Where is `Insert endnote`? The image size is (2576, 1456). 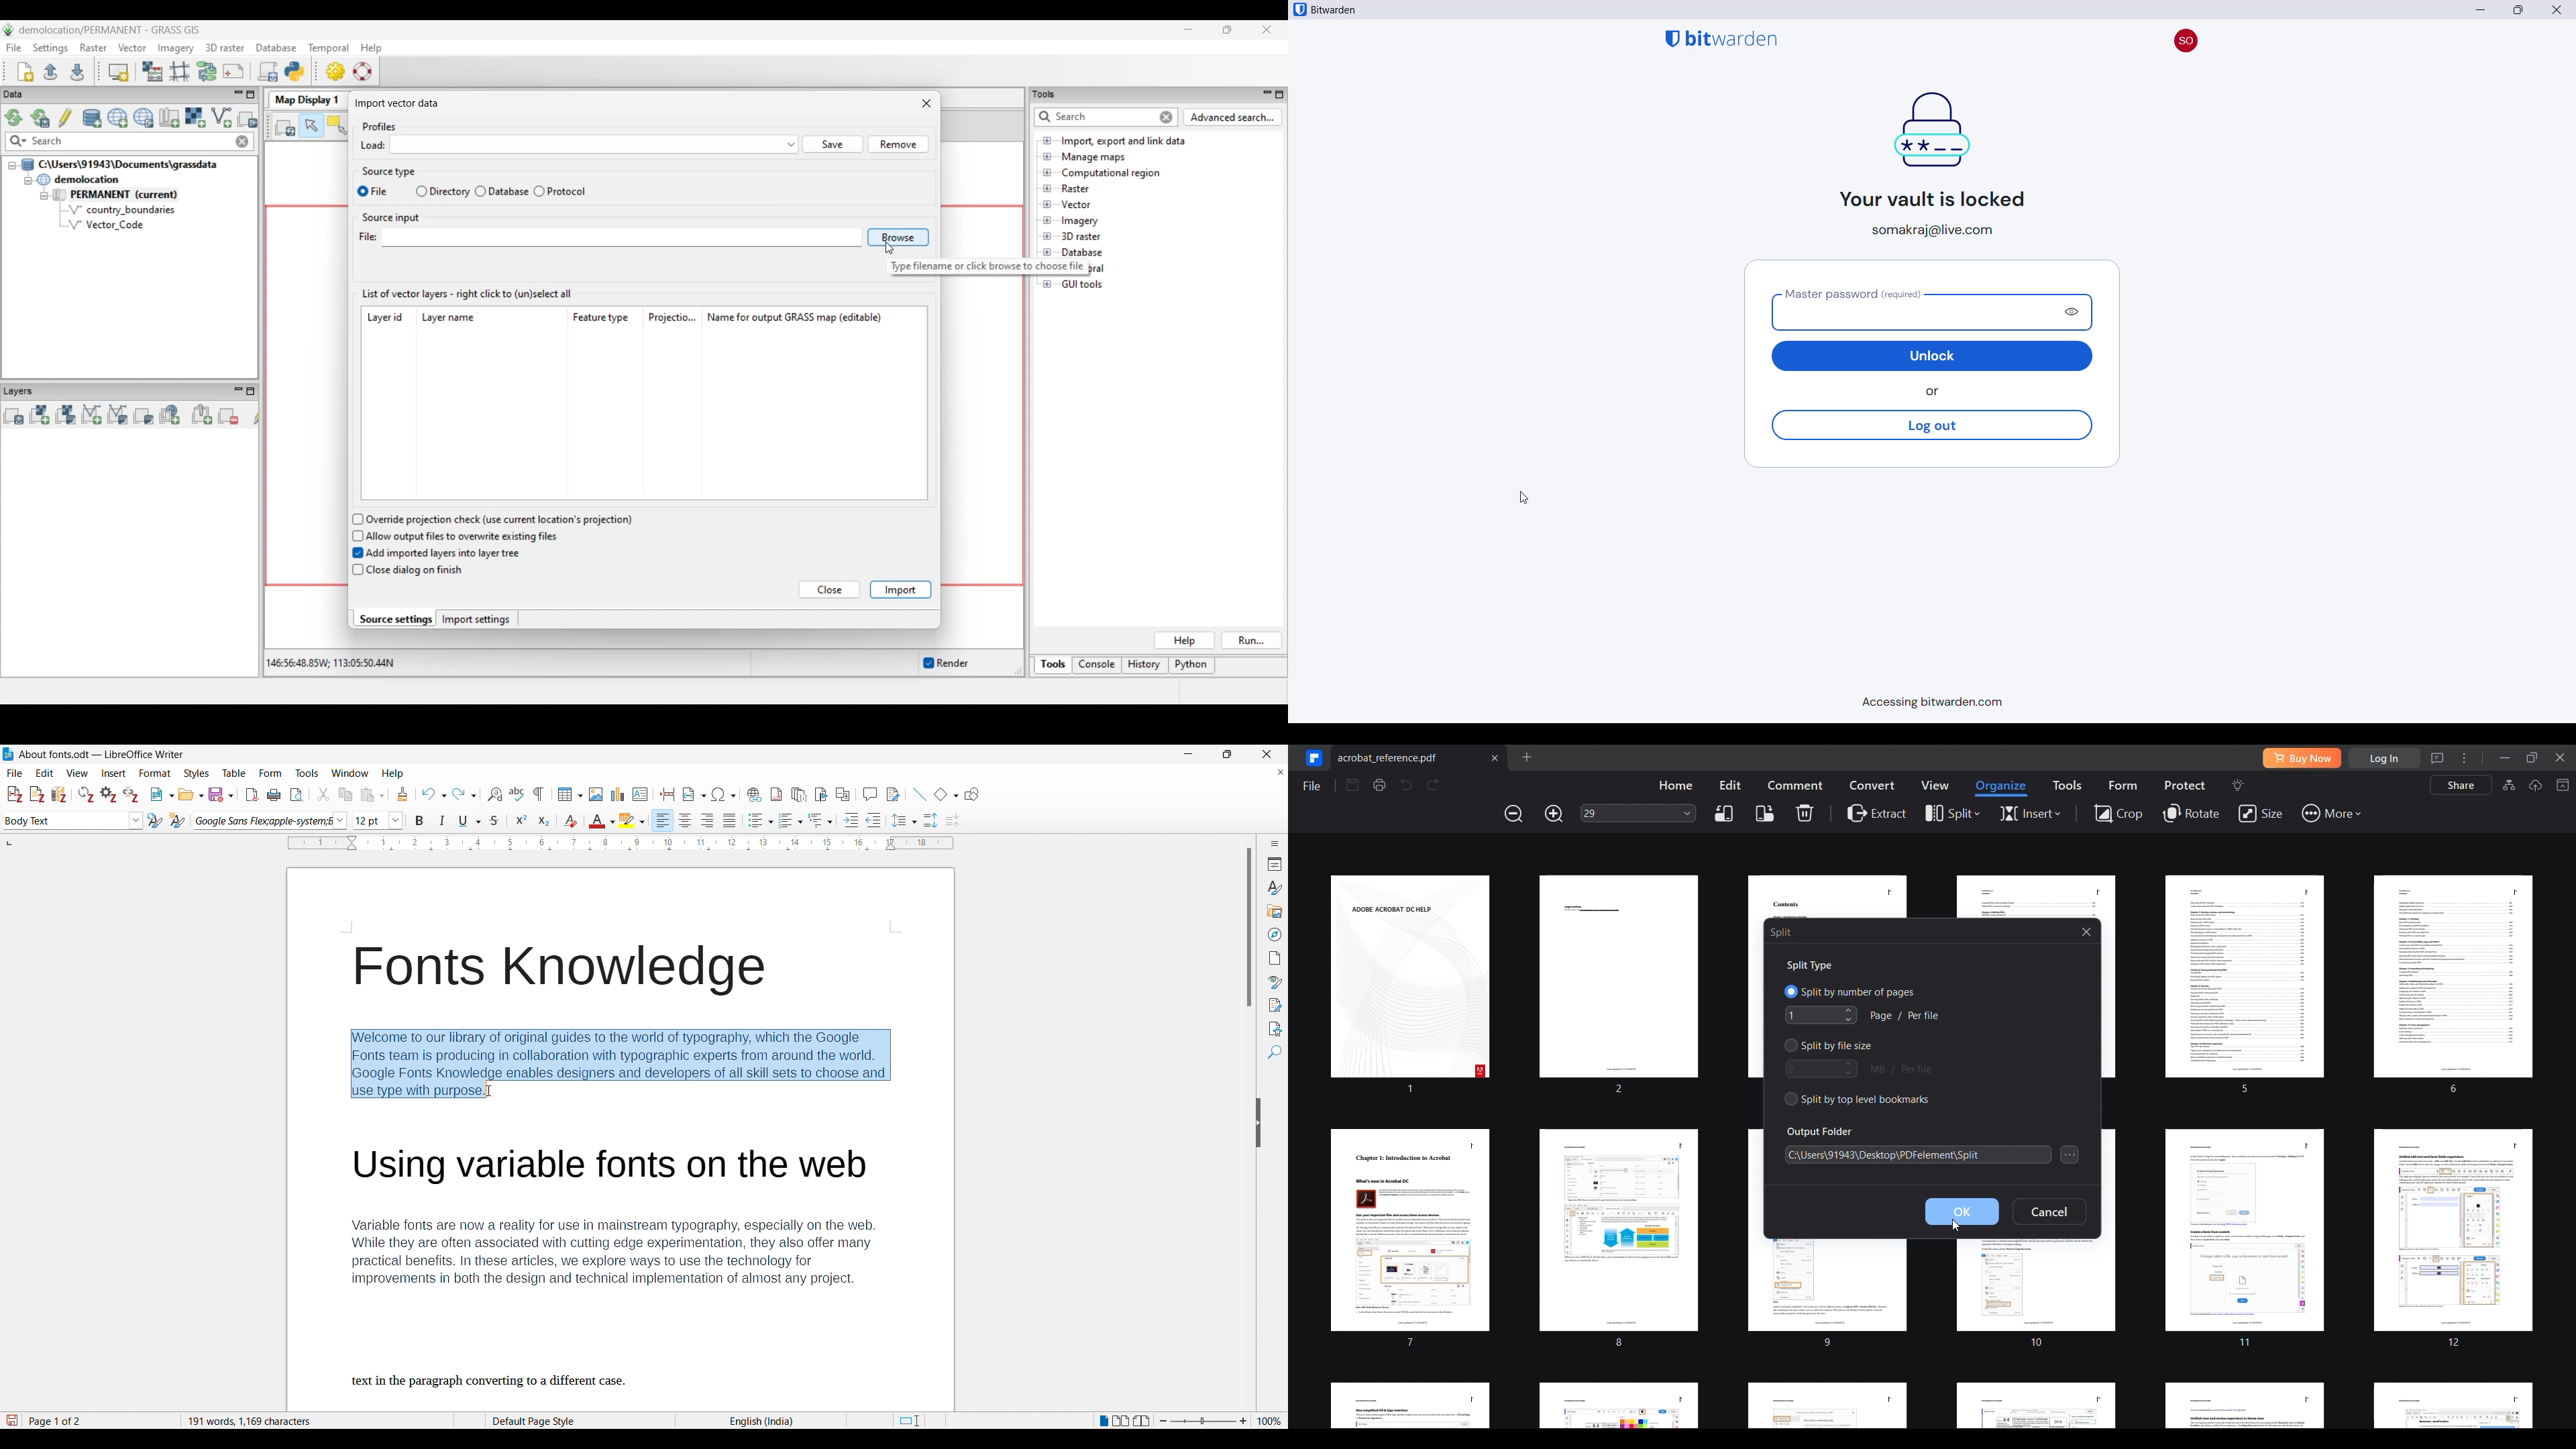 Insert endnote is located at coordinates (799, 795).